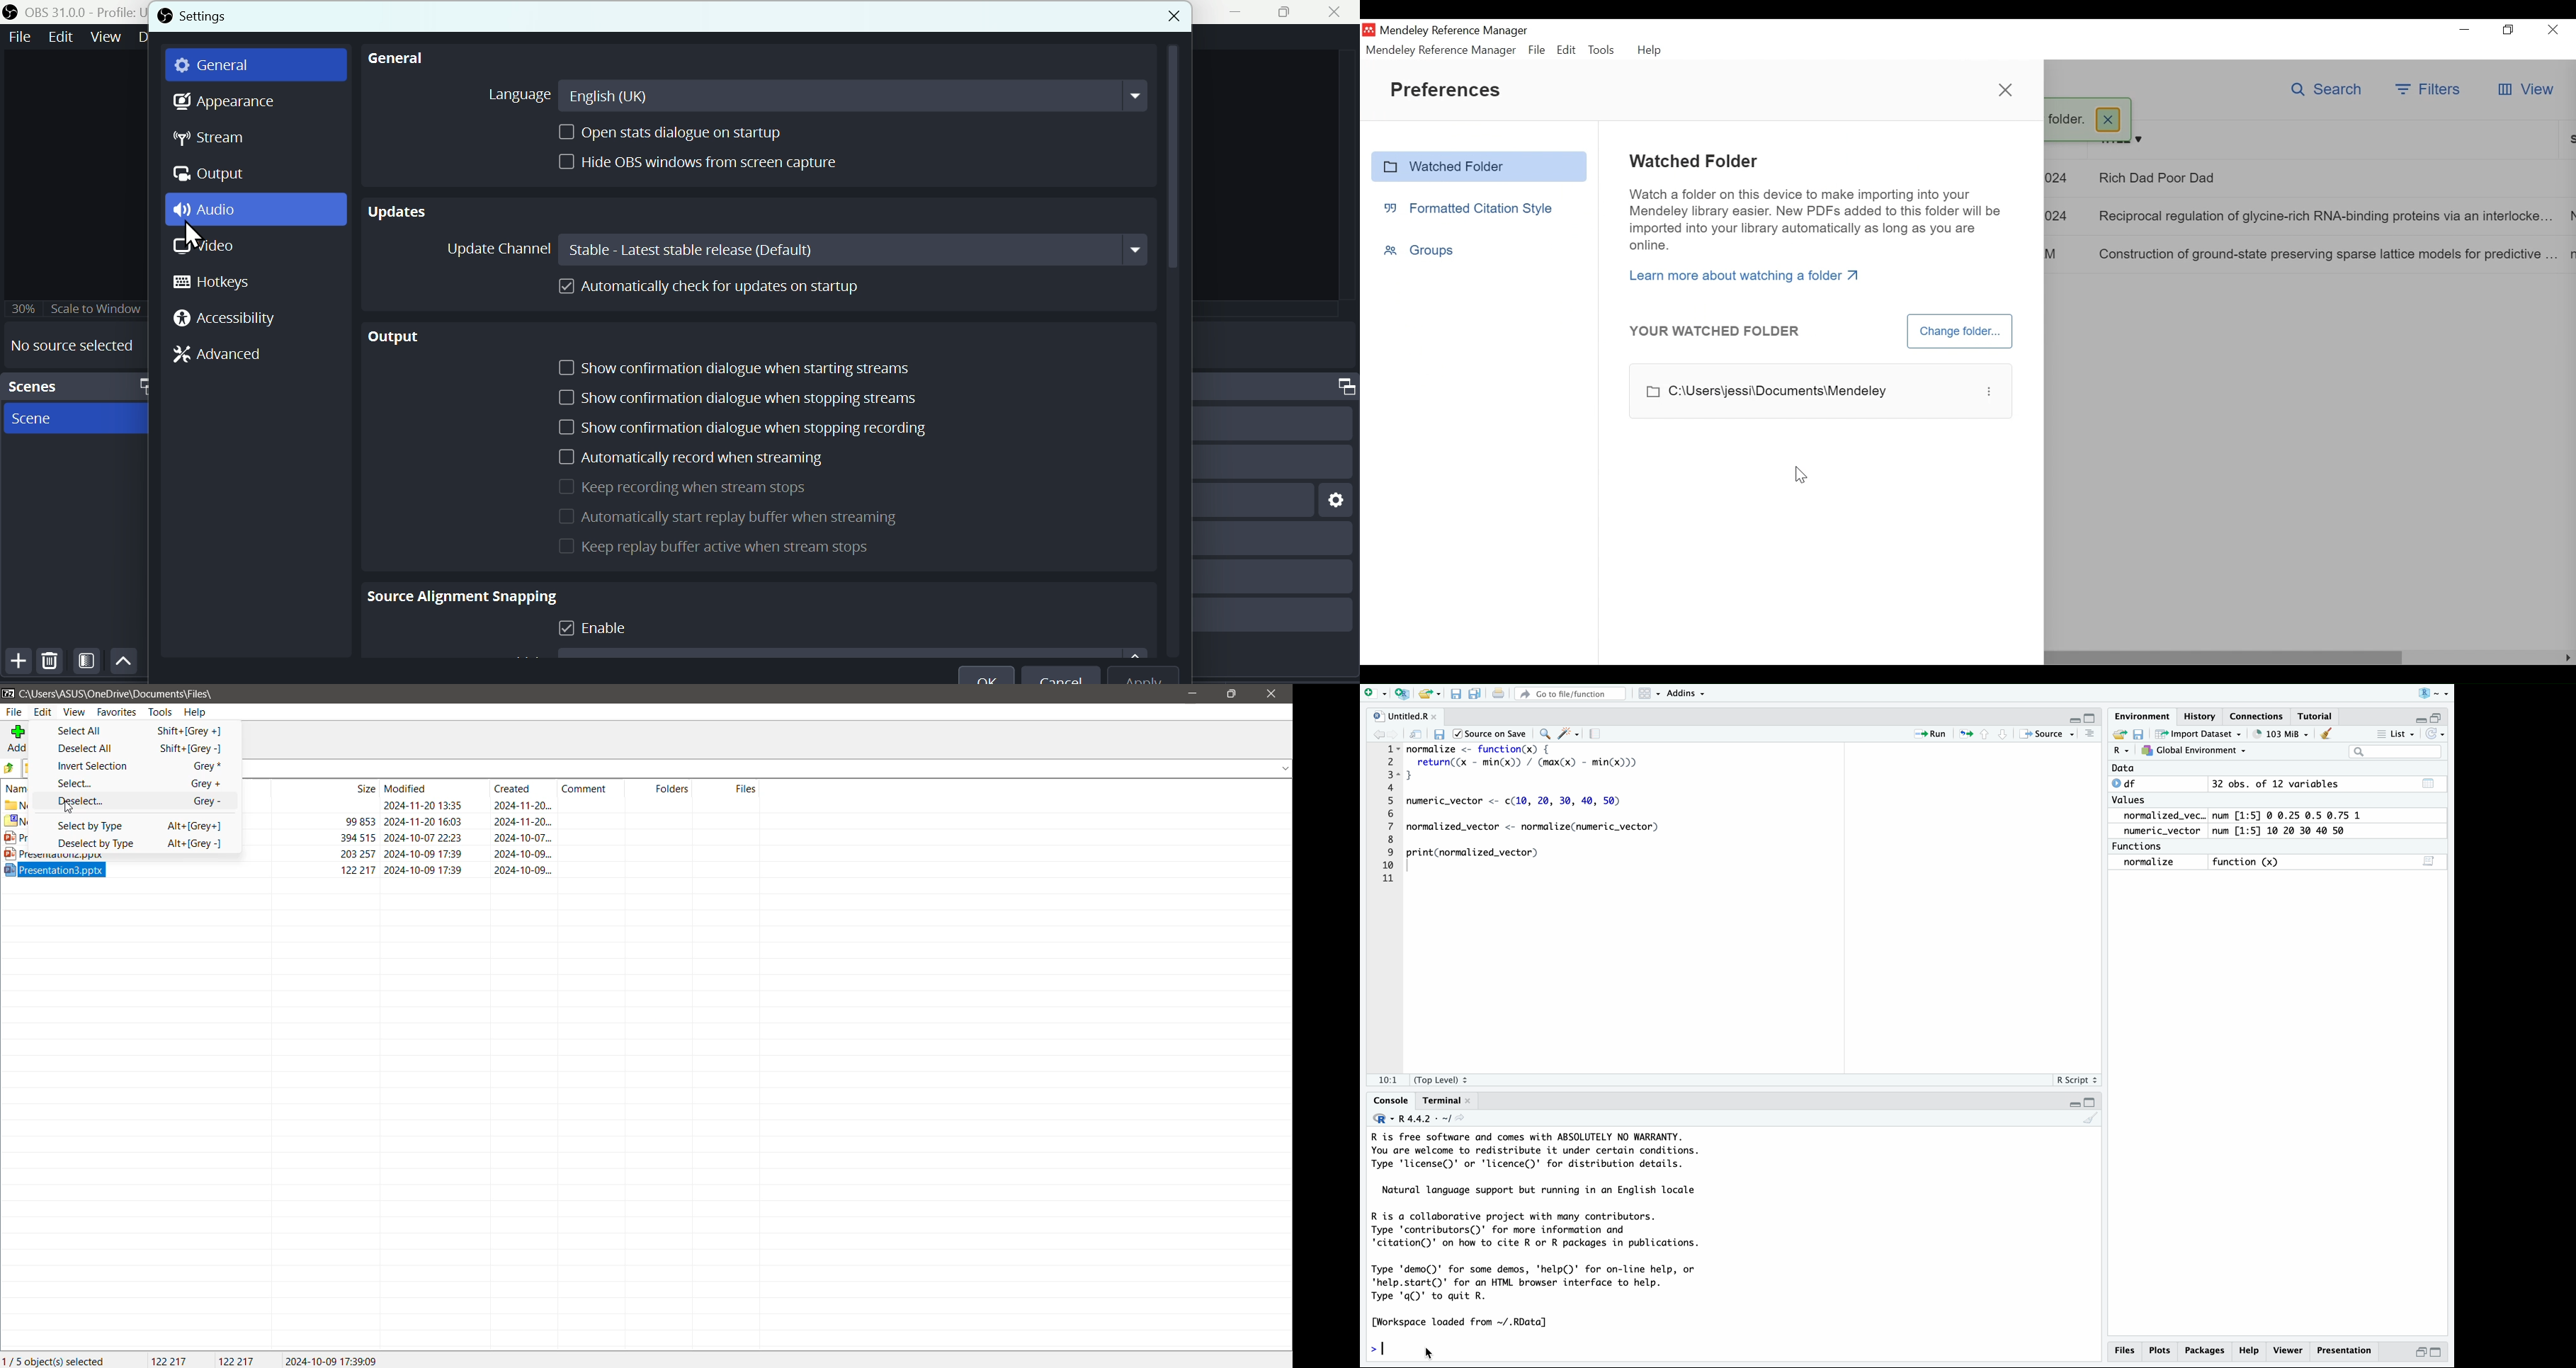 The height and width of the screenshot is (1372, 2576). I want to click on Show document outline (Ctrl + Shift + O), so click(2091, 735).